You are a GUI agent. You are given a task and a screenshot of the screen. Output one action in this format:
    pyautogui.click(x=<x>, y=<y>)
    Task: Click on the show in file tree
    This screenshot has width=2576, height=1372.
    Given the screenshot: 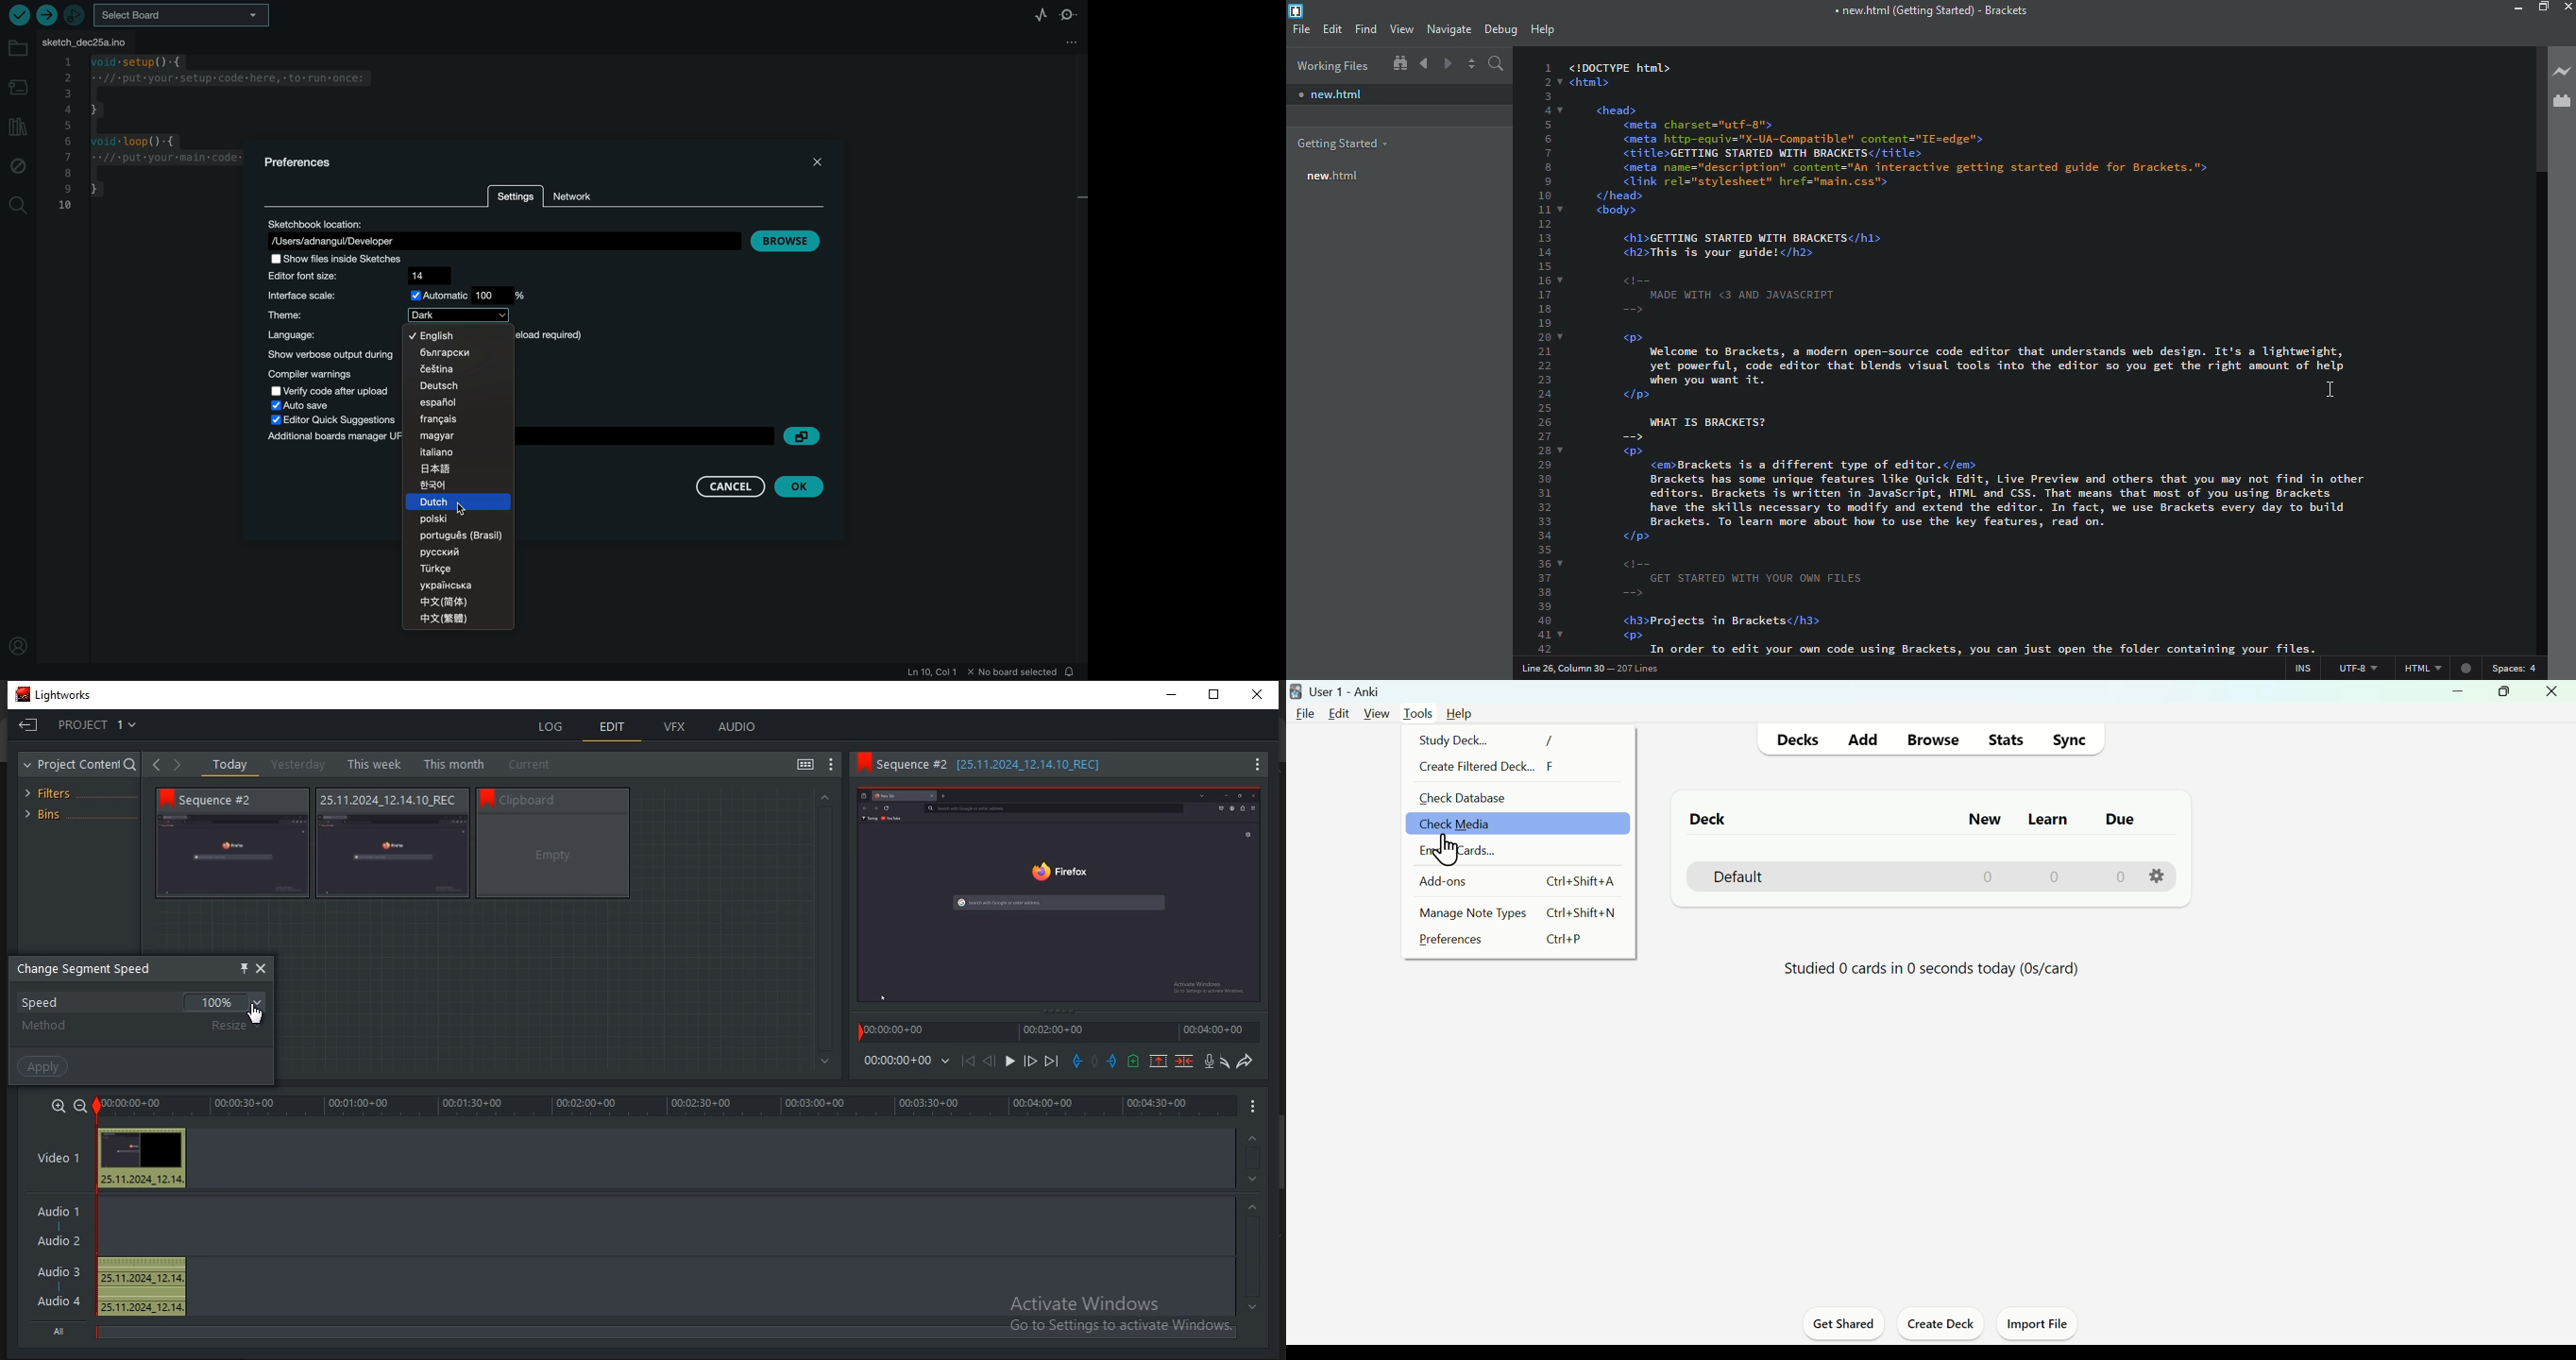 What is the action you would take?
    pyautogui.click(x=1399, y=63)
    